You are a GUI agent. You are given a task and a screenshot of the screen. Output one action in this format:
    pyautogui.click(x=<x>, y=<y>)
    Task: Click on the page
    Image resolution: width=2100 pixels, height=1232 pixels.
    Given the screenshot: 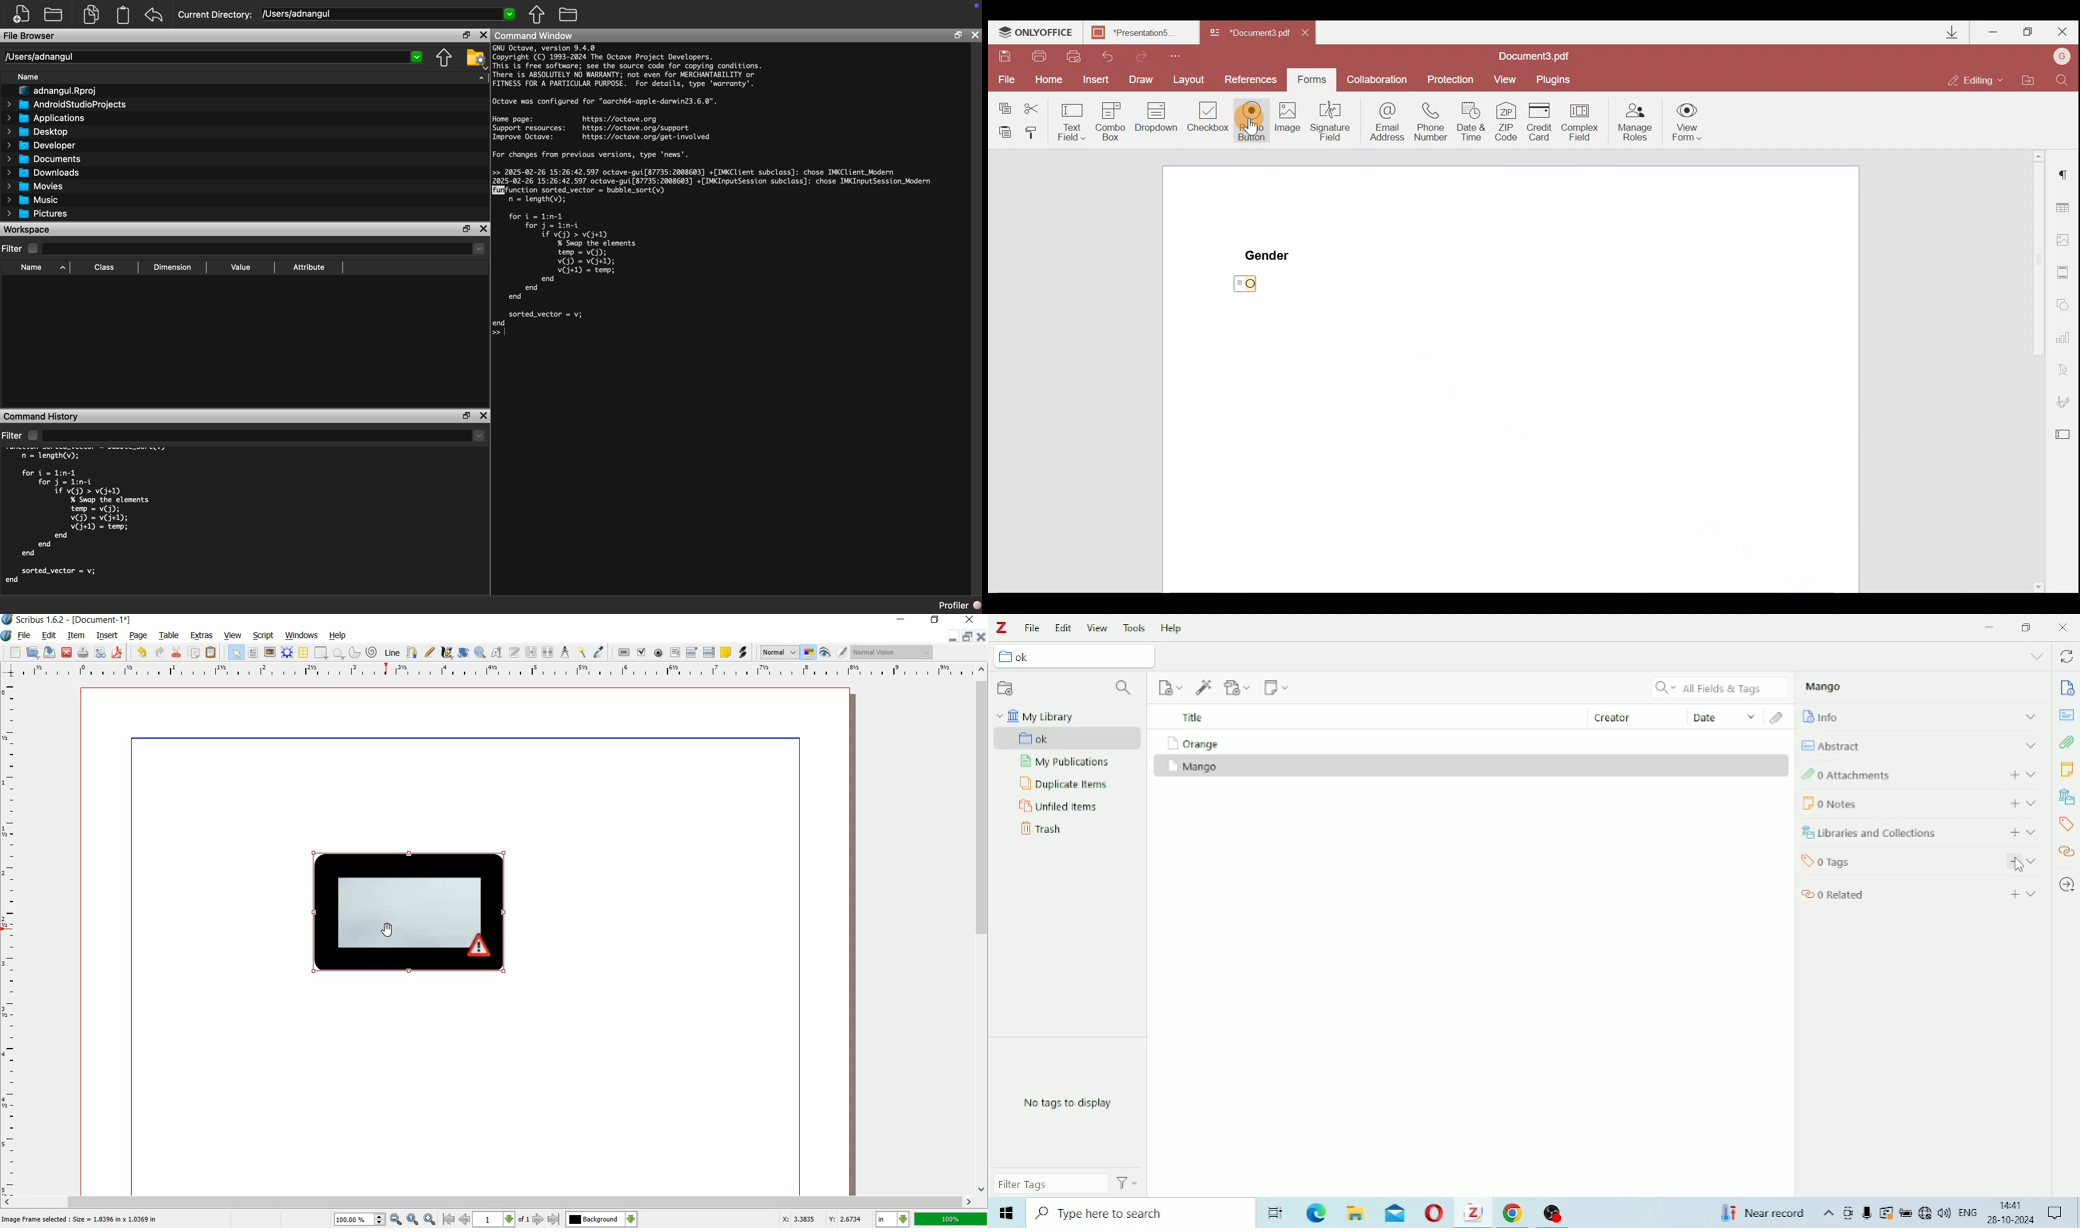 What is the action you would take?
    pyautogui.click(x=138, y=636)
    